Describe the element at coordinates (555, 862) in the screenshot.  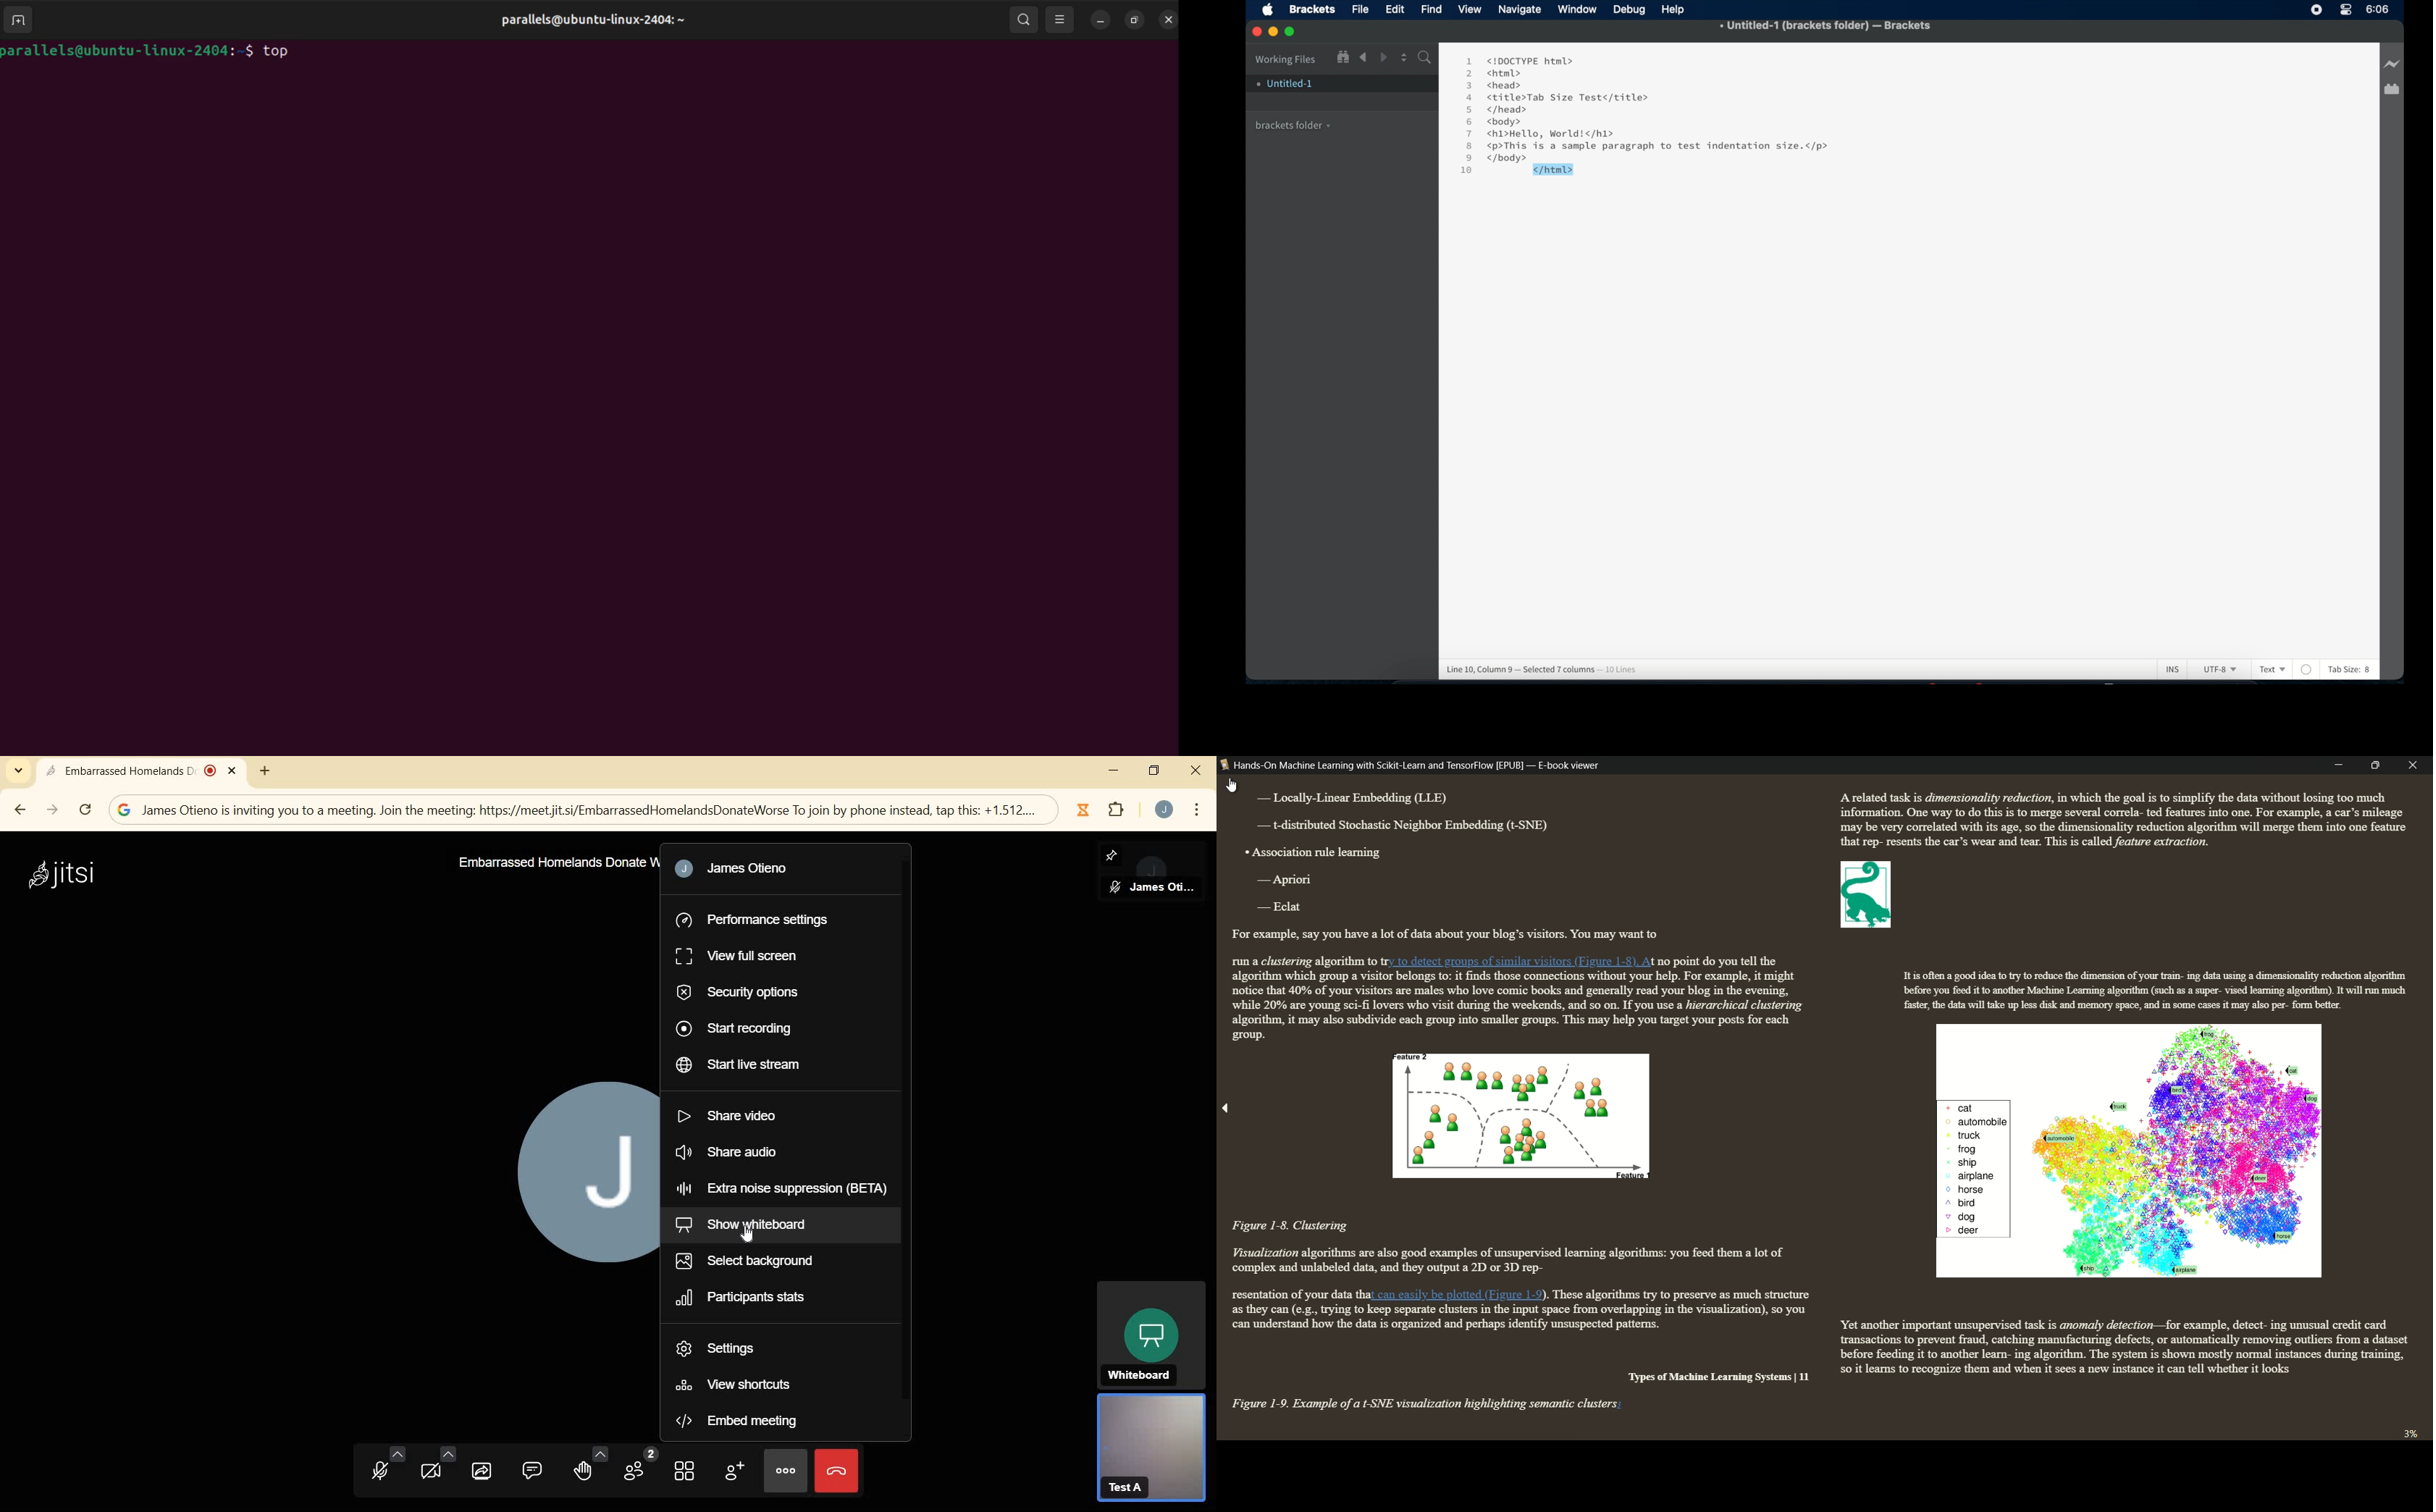
I see `Embarrassed Homelands Donate Worse` at that location.